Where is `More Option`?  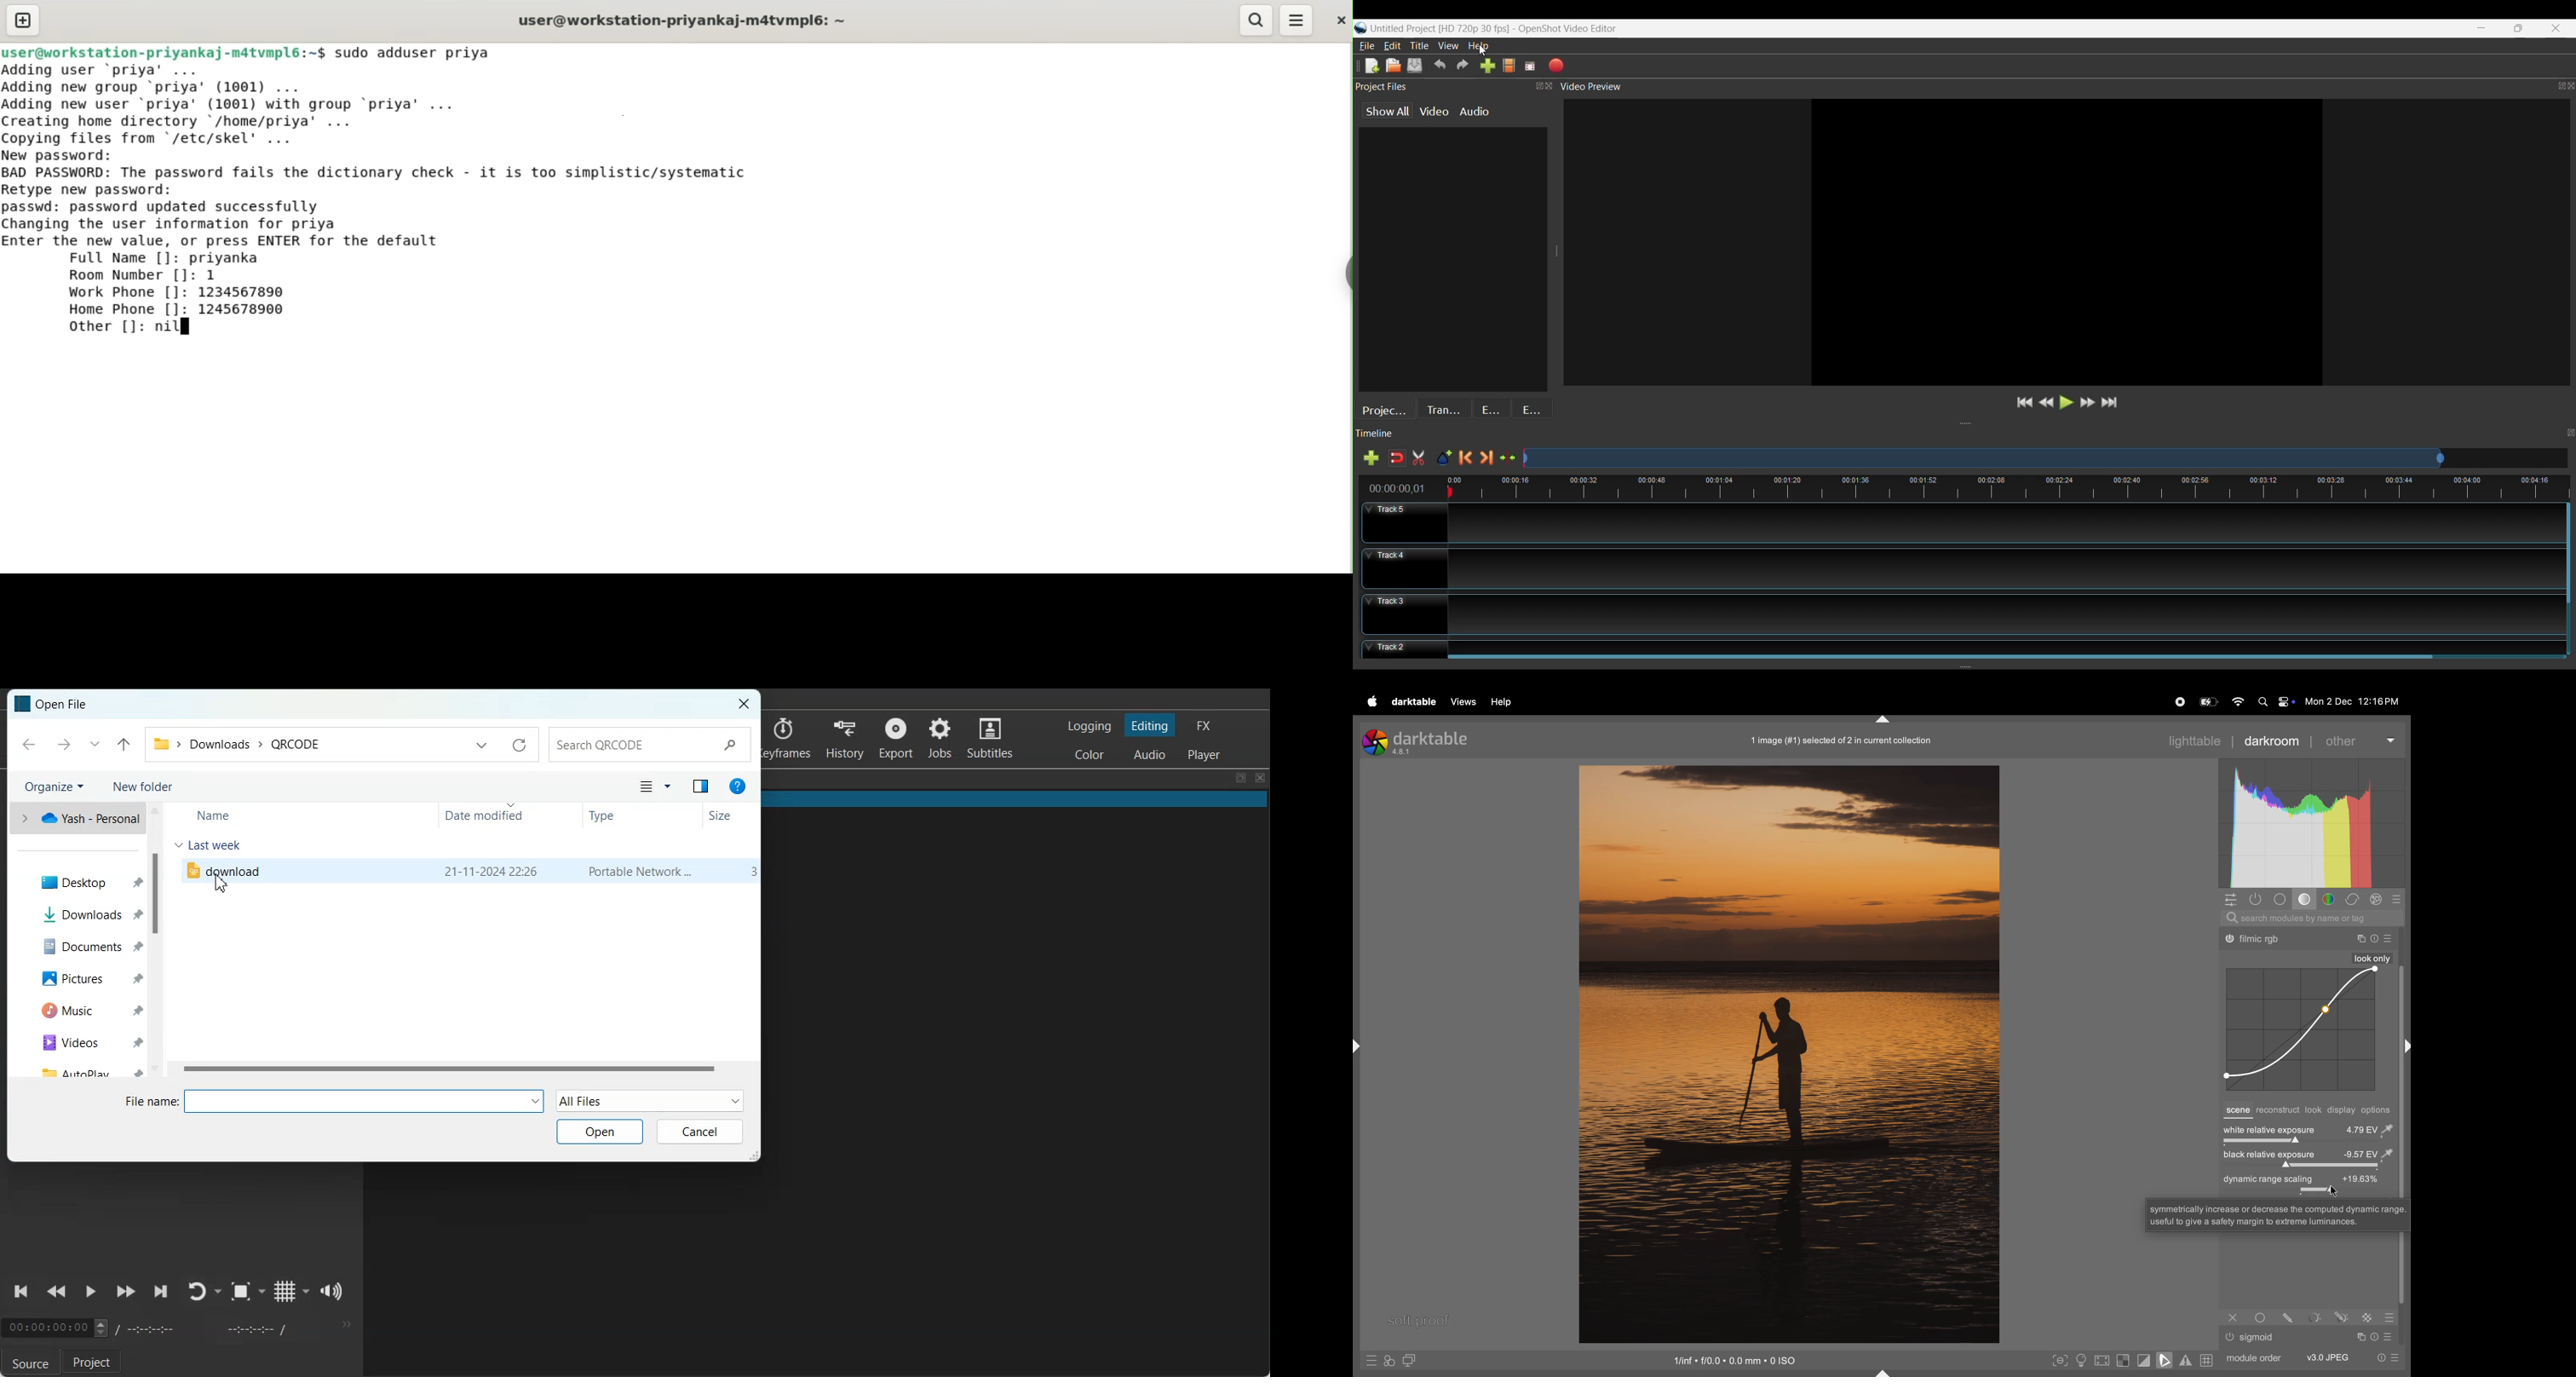
More Option is located at coordinates (668, 787).